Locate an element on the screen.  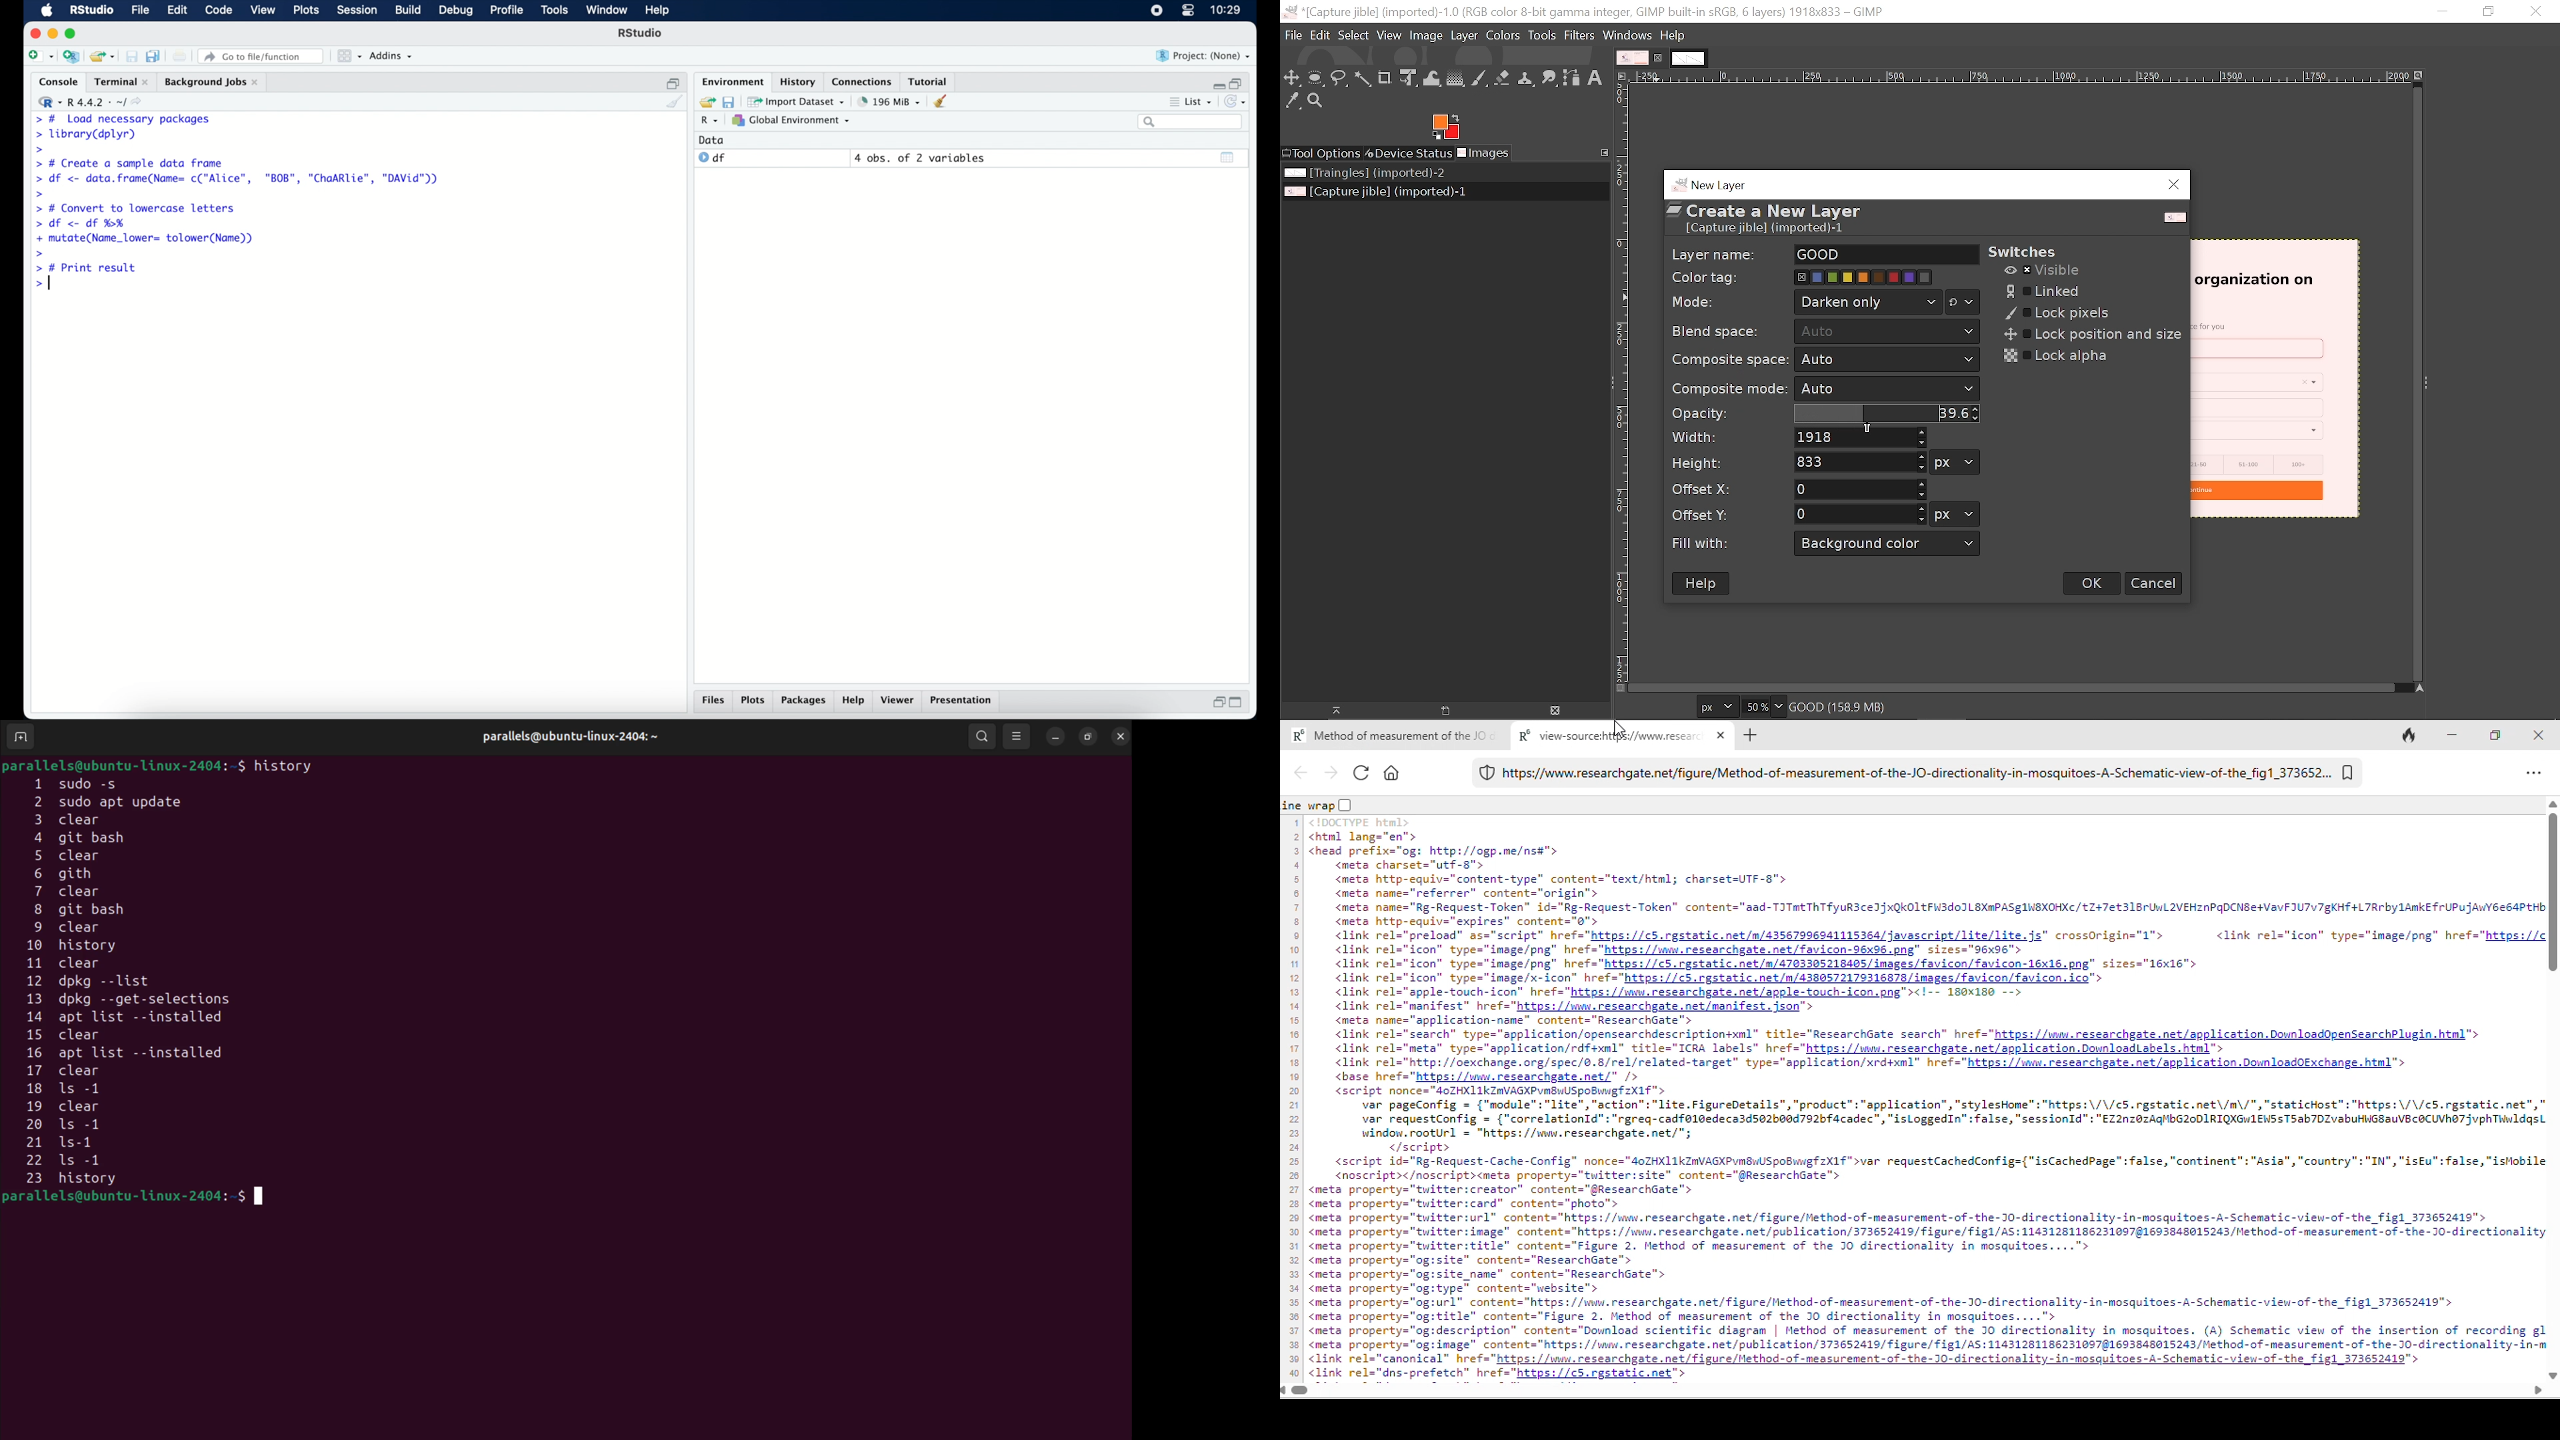
Delete image is located at coordinates (1555, 711).